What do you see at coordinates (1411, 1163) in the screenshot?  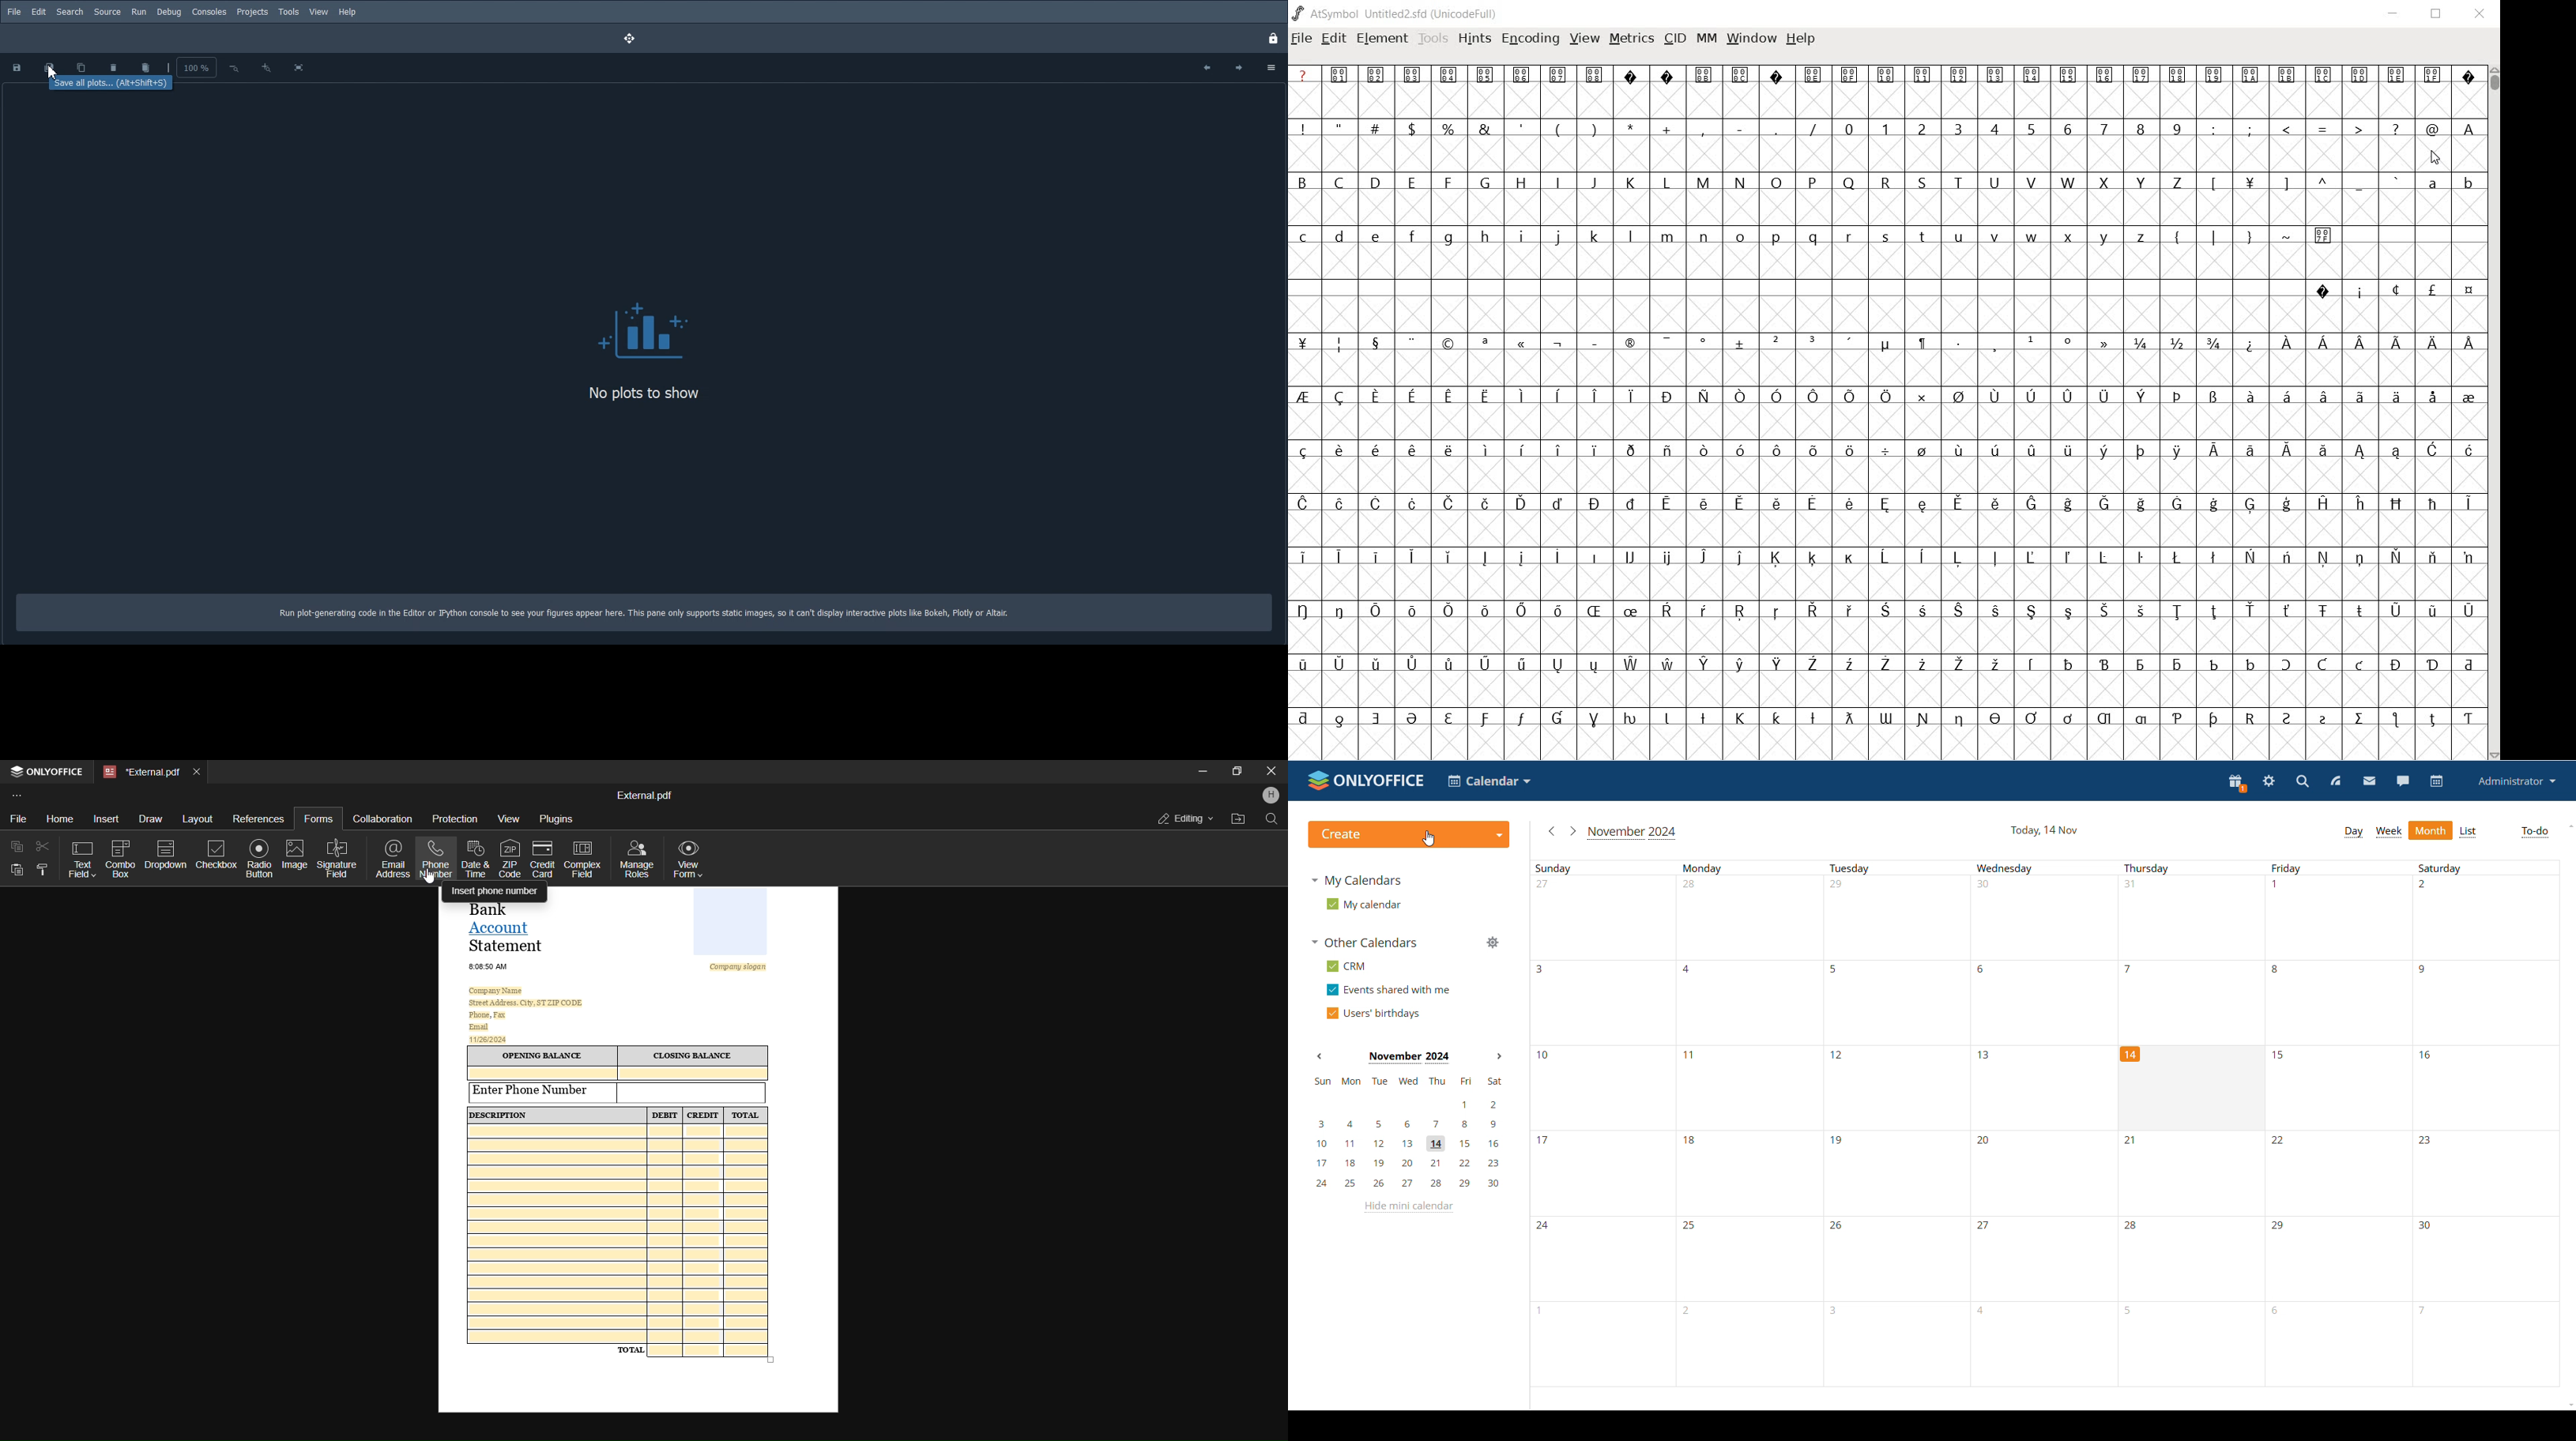 I see `17, 18, 19, 20, 21, 22, 23` at bounding box center [1411, 1163].